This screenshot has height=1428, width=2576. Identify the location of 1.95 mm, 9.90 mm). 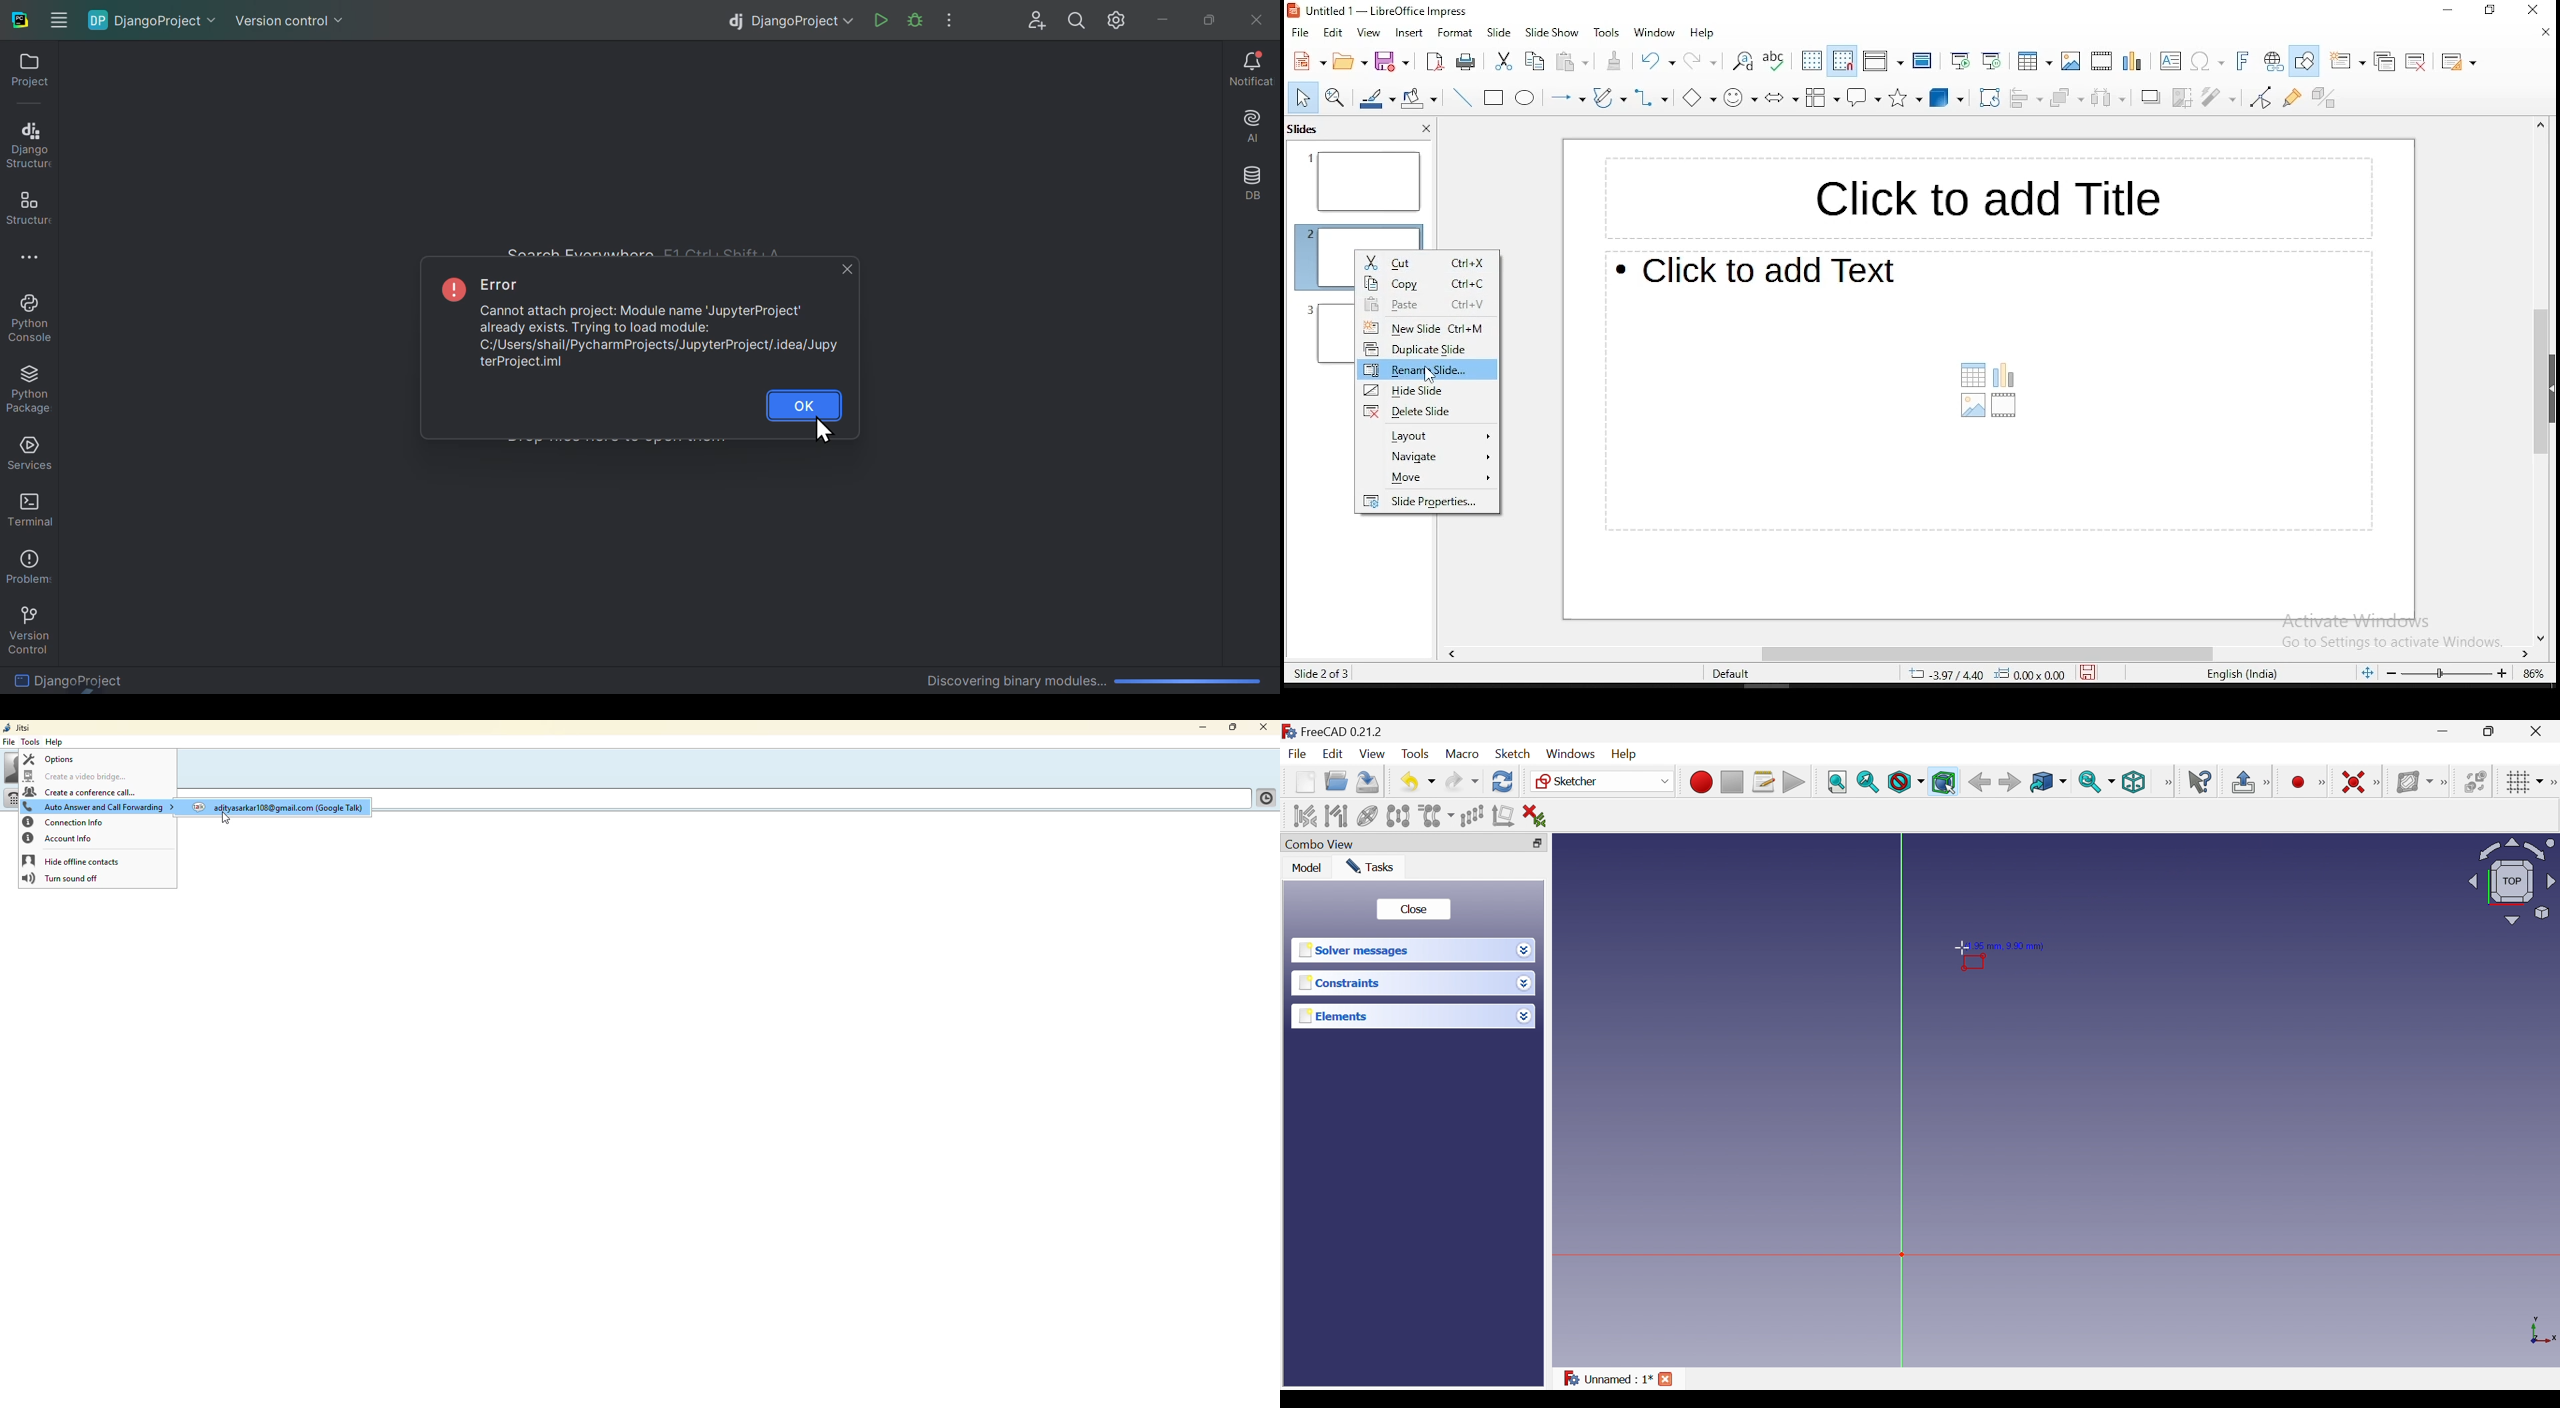
(2005, 947).